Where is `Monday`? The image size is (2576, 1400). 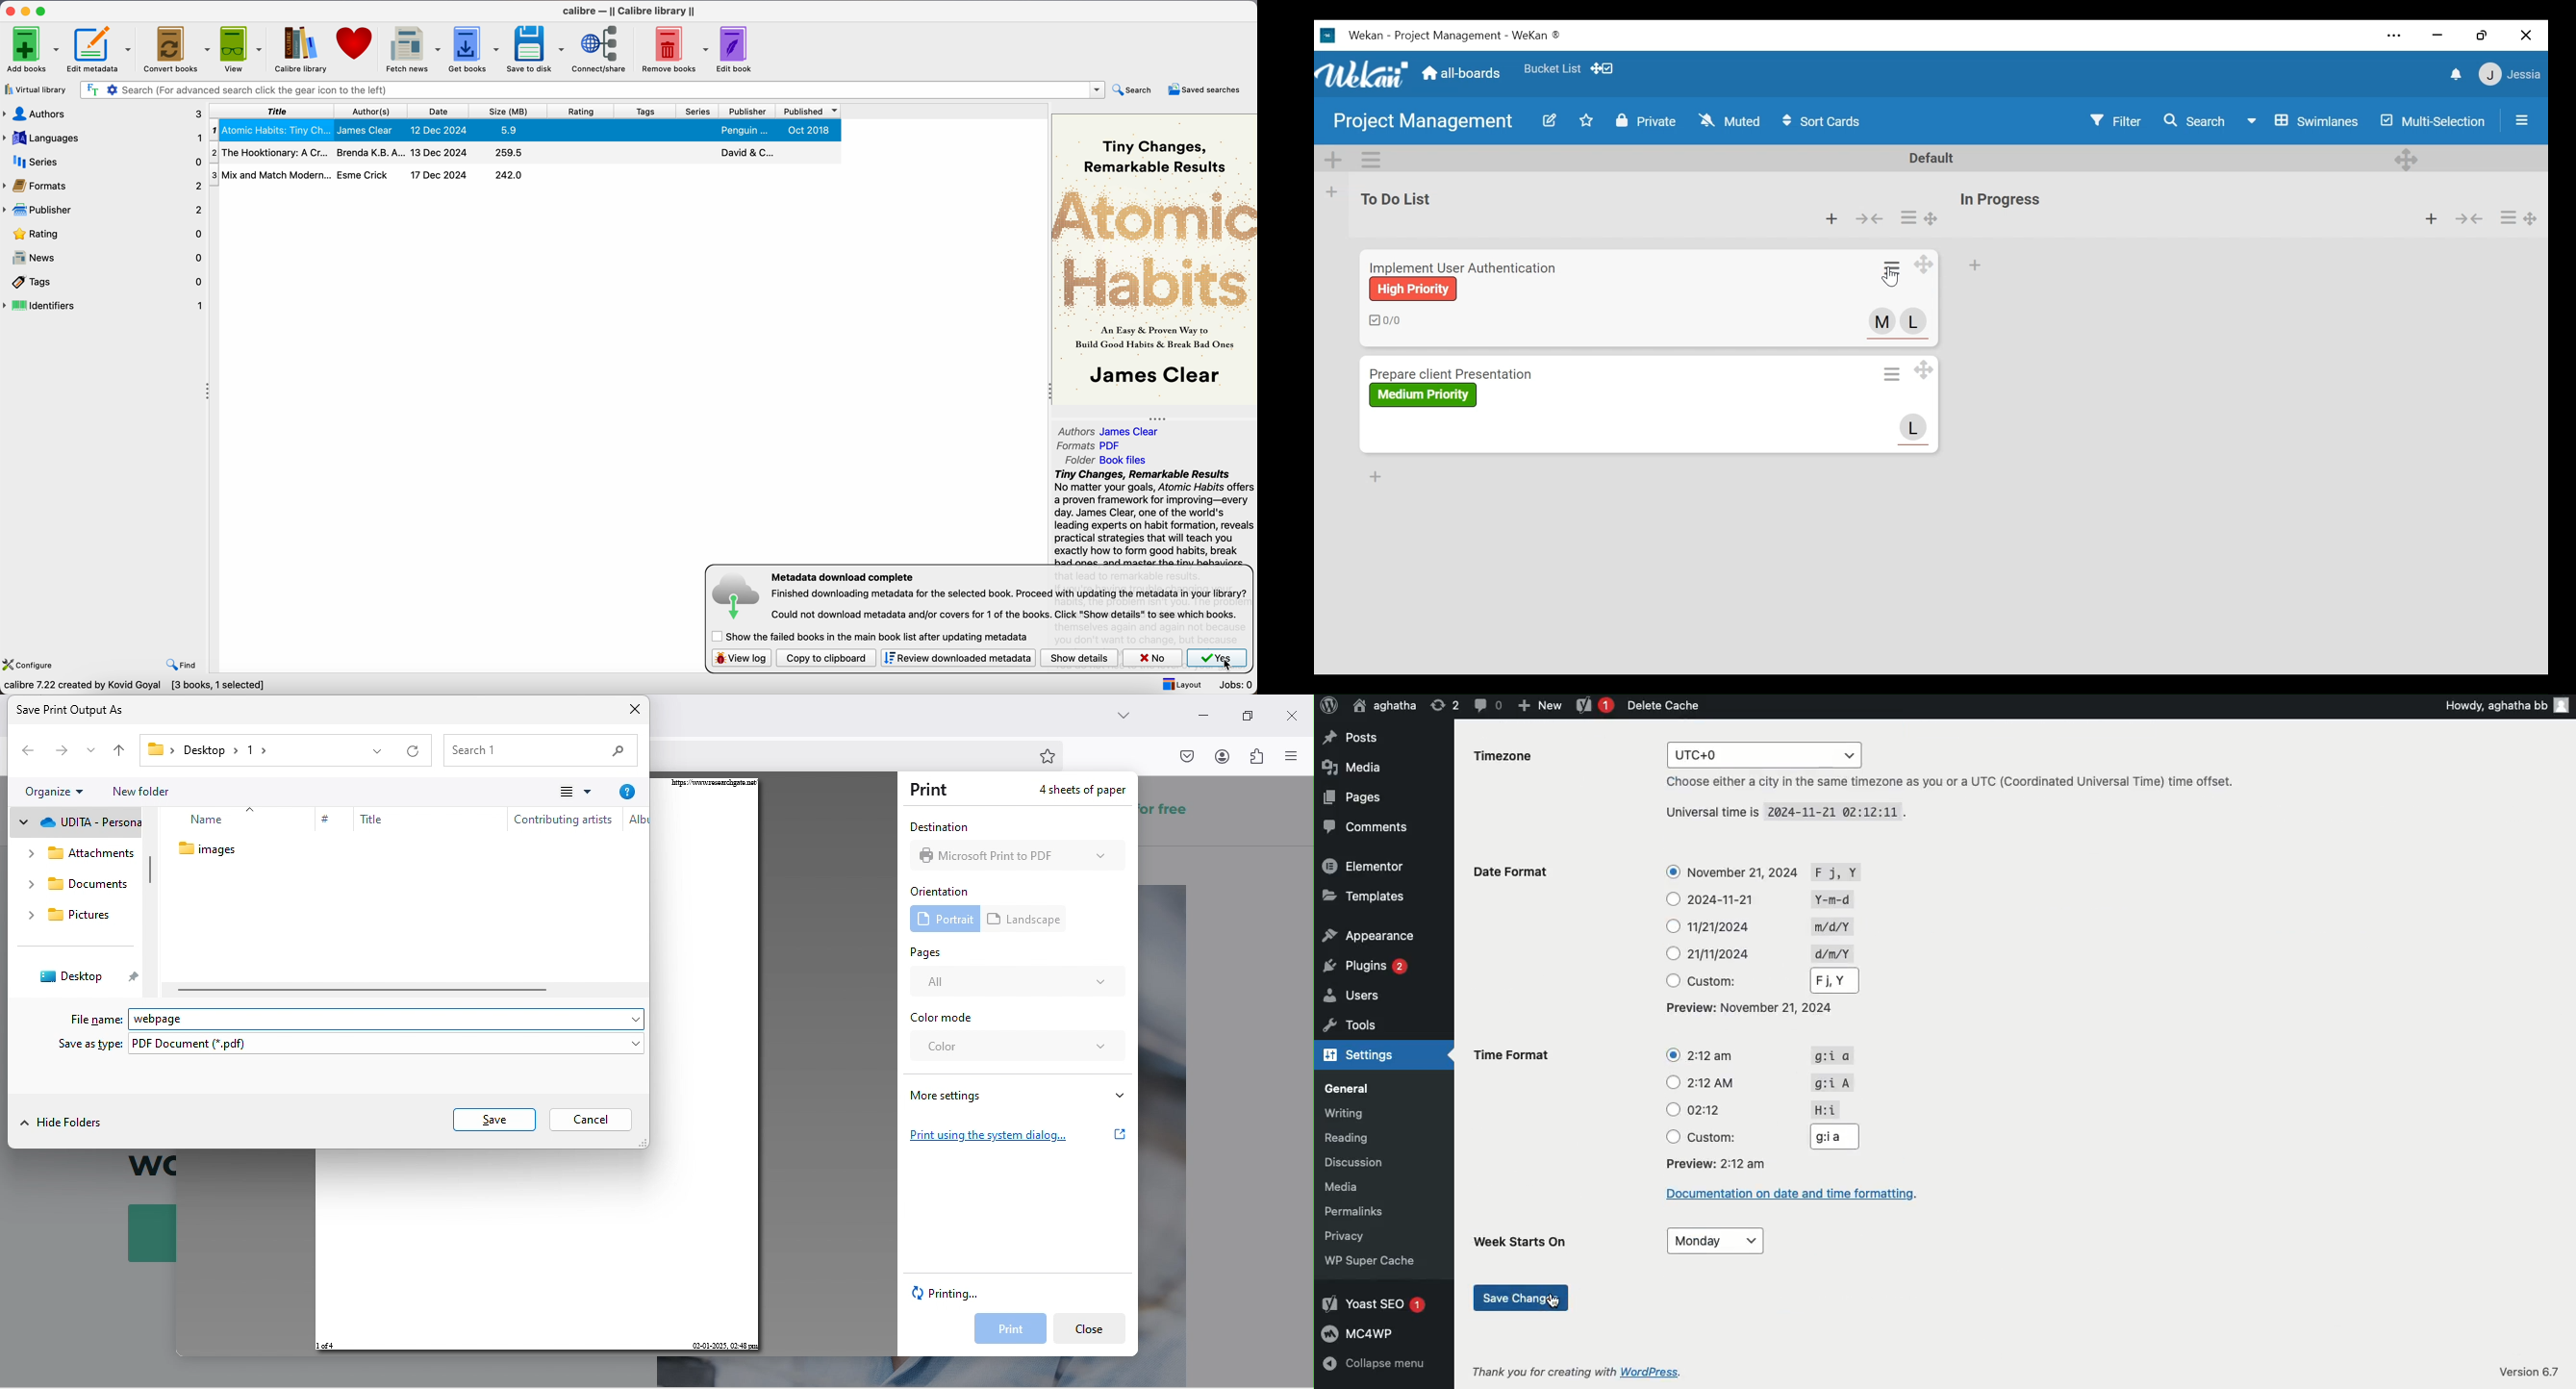 Monday is located at coordinates (1716, 1238).